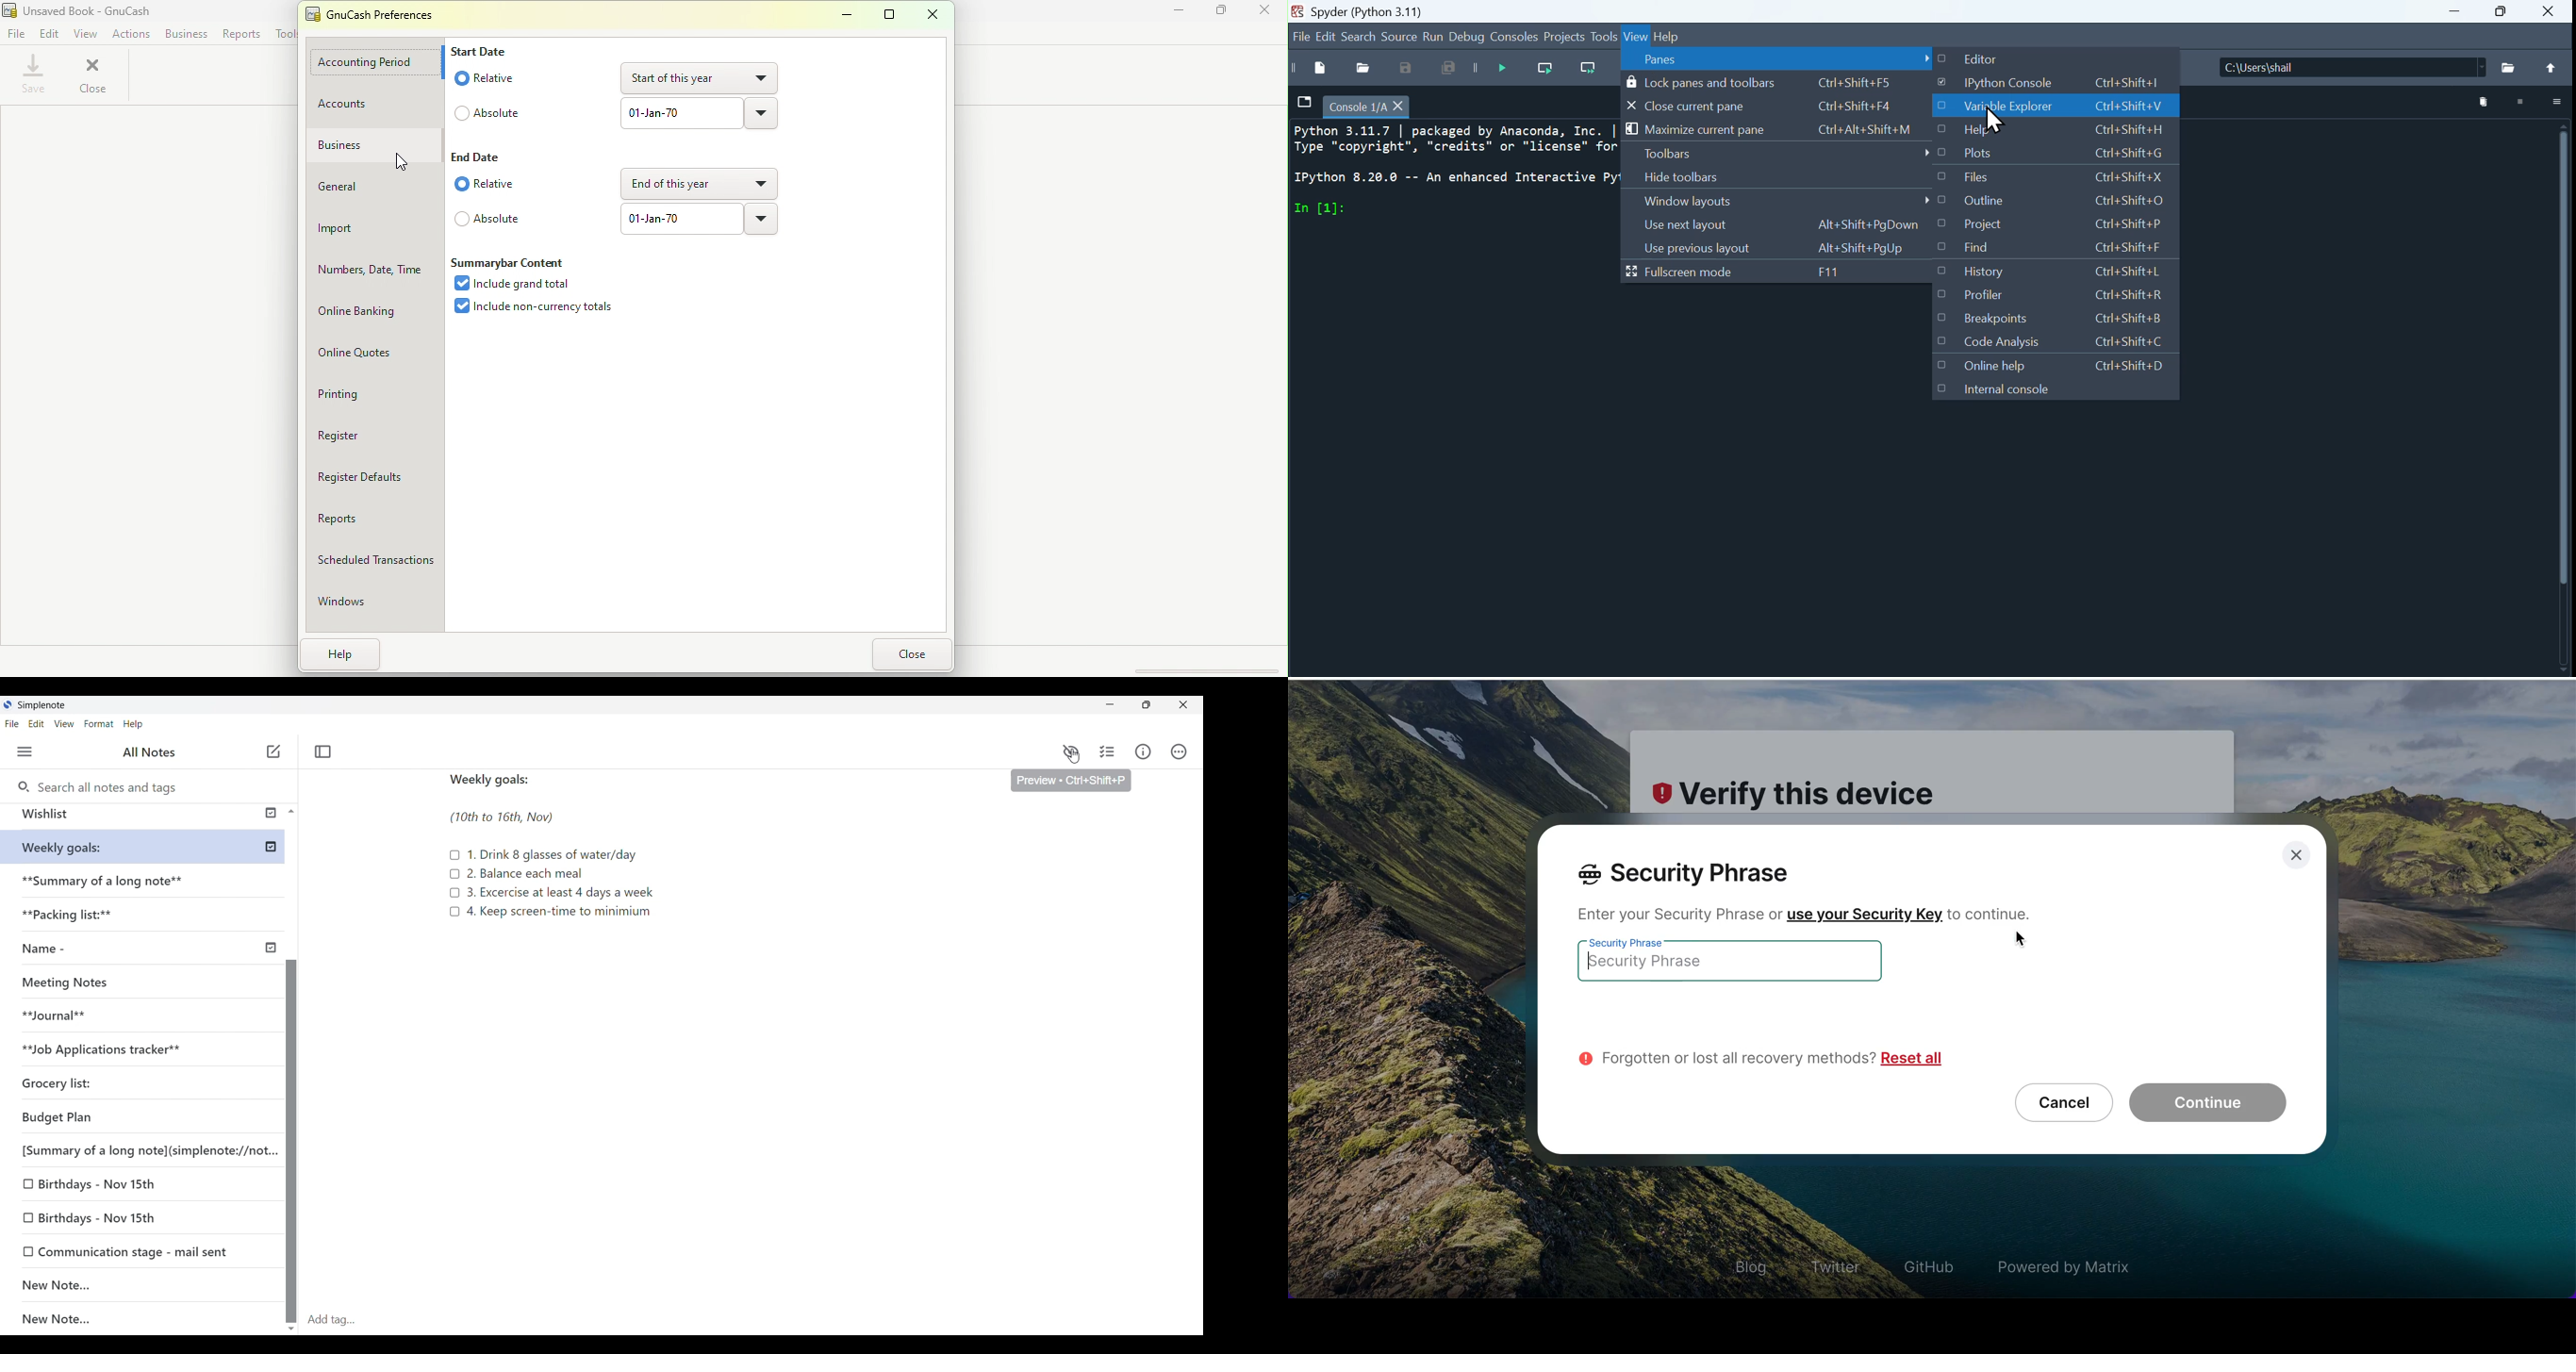  What do you see at coordinates (40, 725) in the screenshot?
I see `Edit` at bounding box center [40, 725].